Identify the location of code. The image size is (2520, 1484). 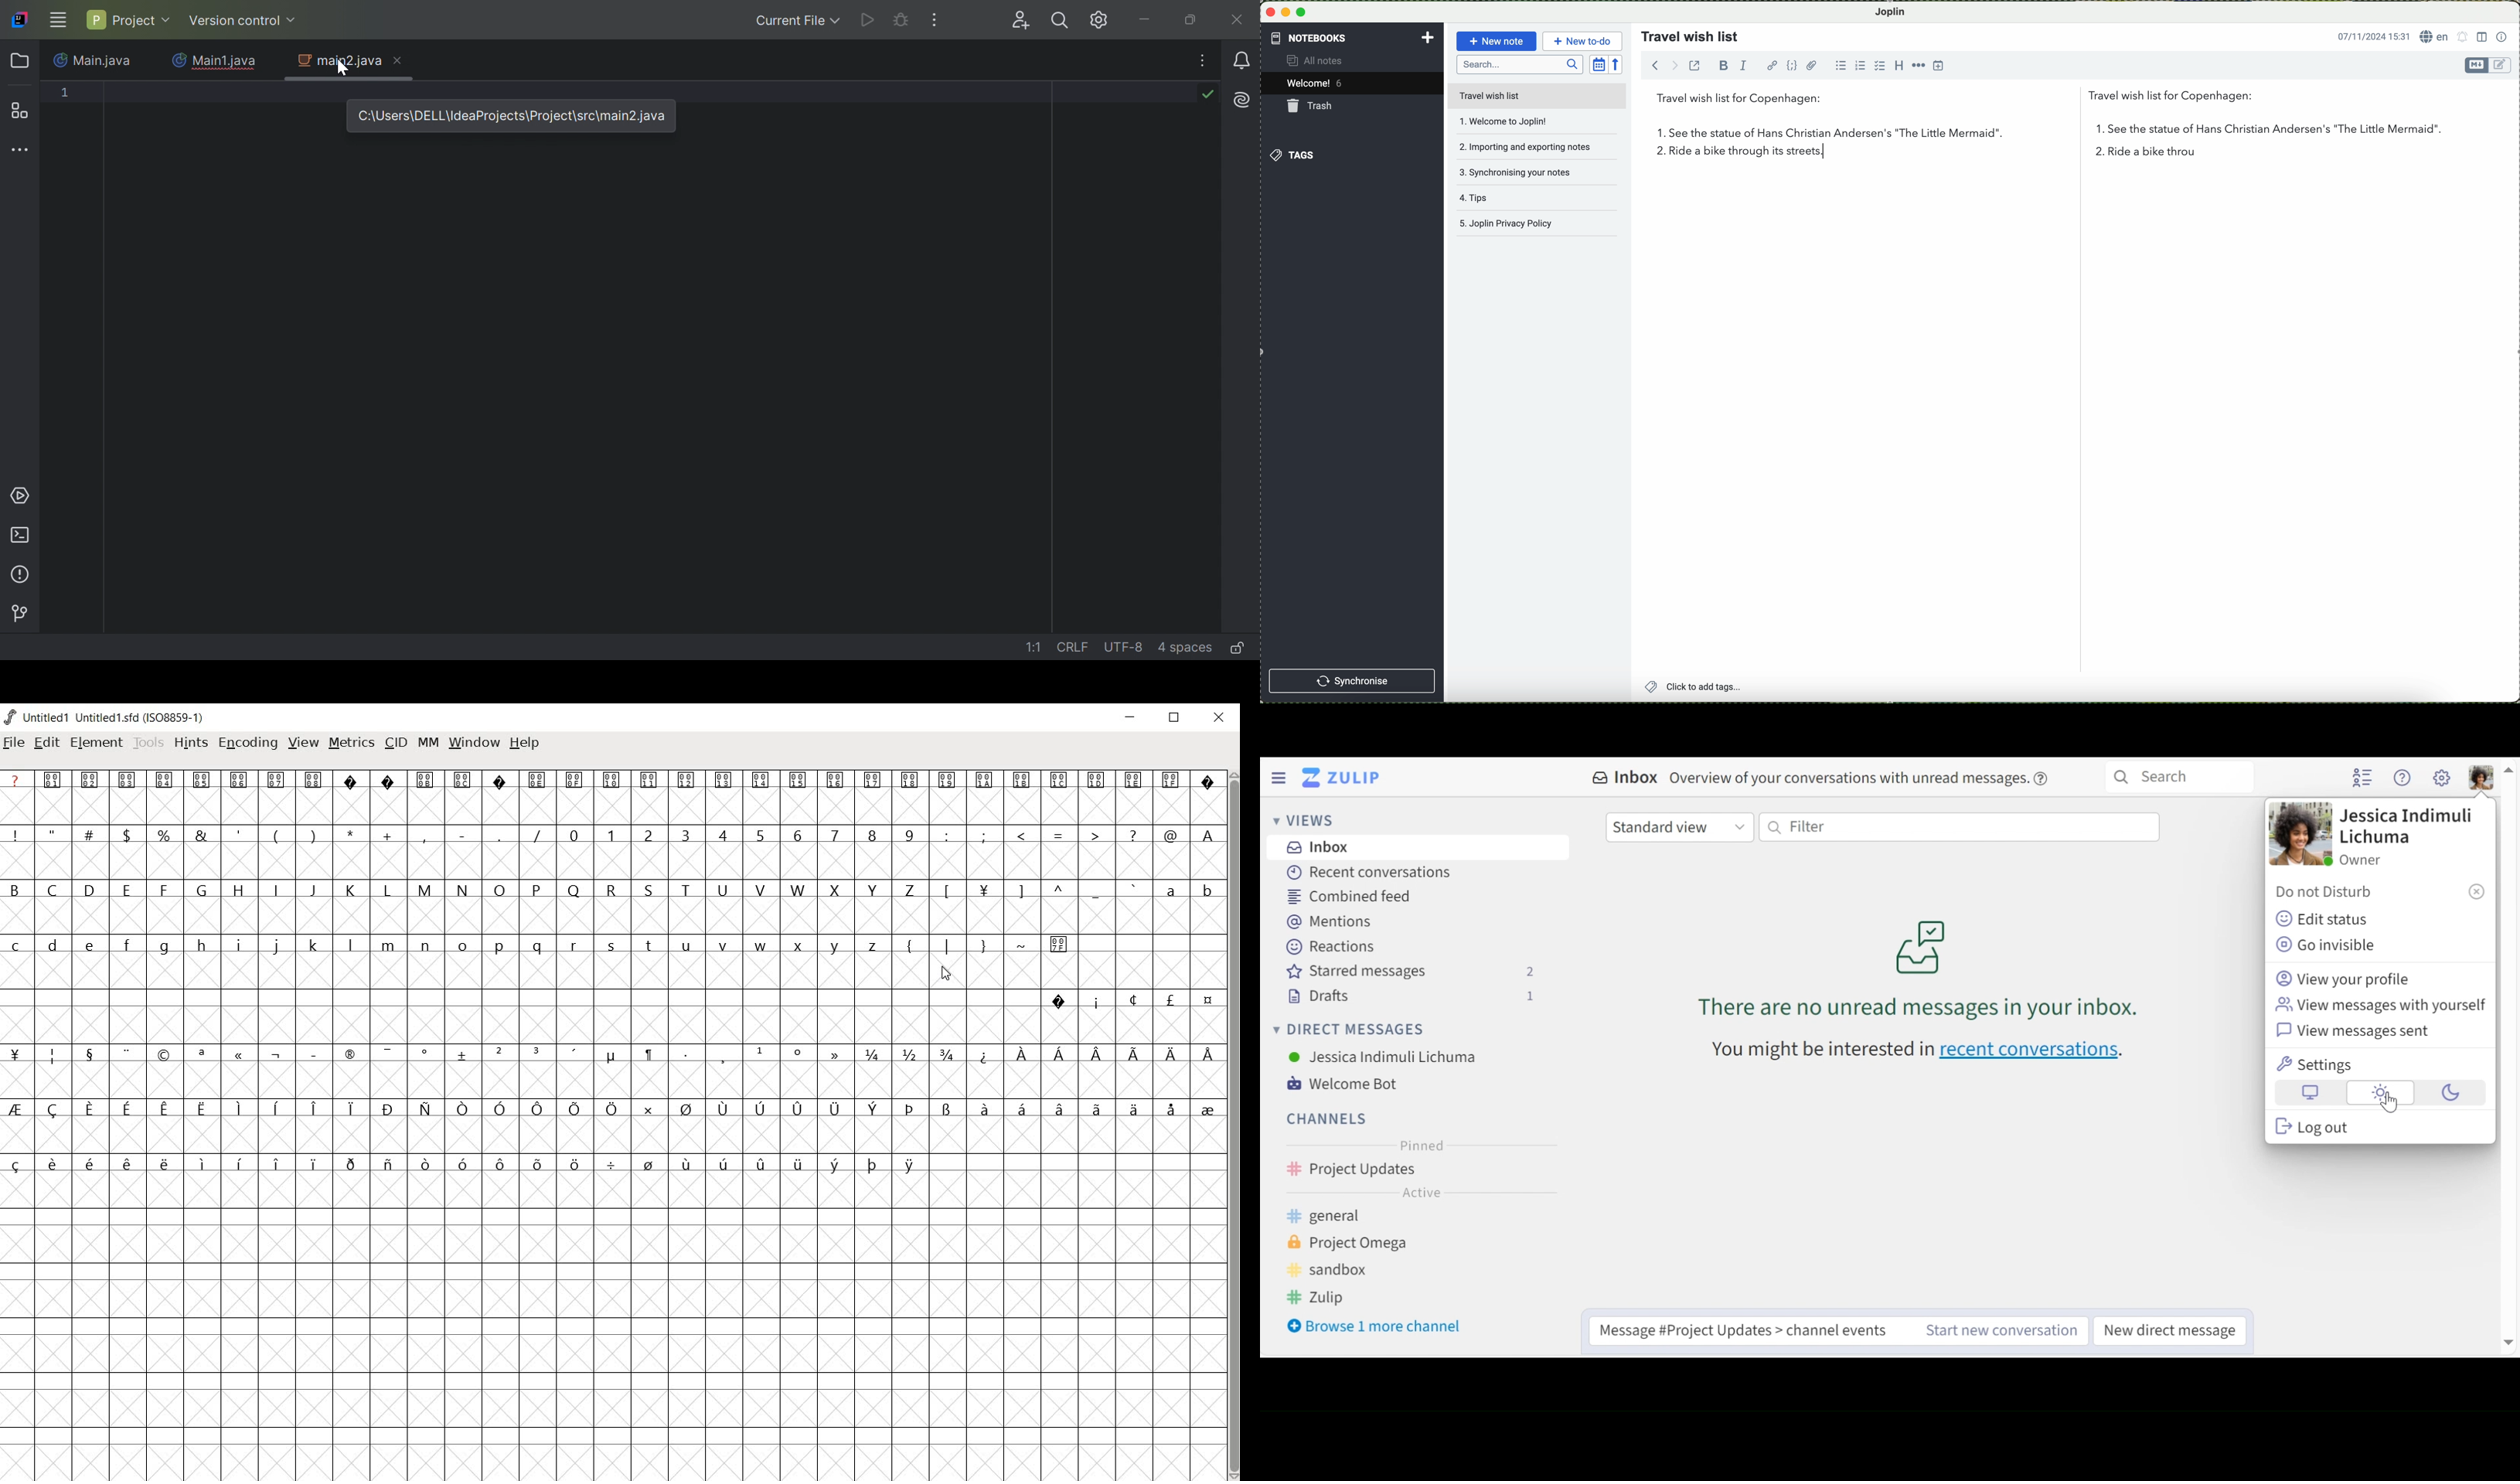
(1792, 66).